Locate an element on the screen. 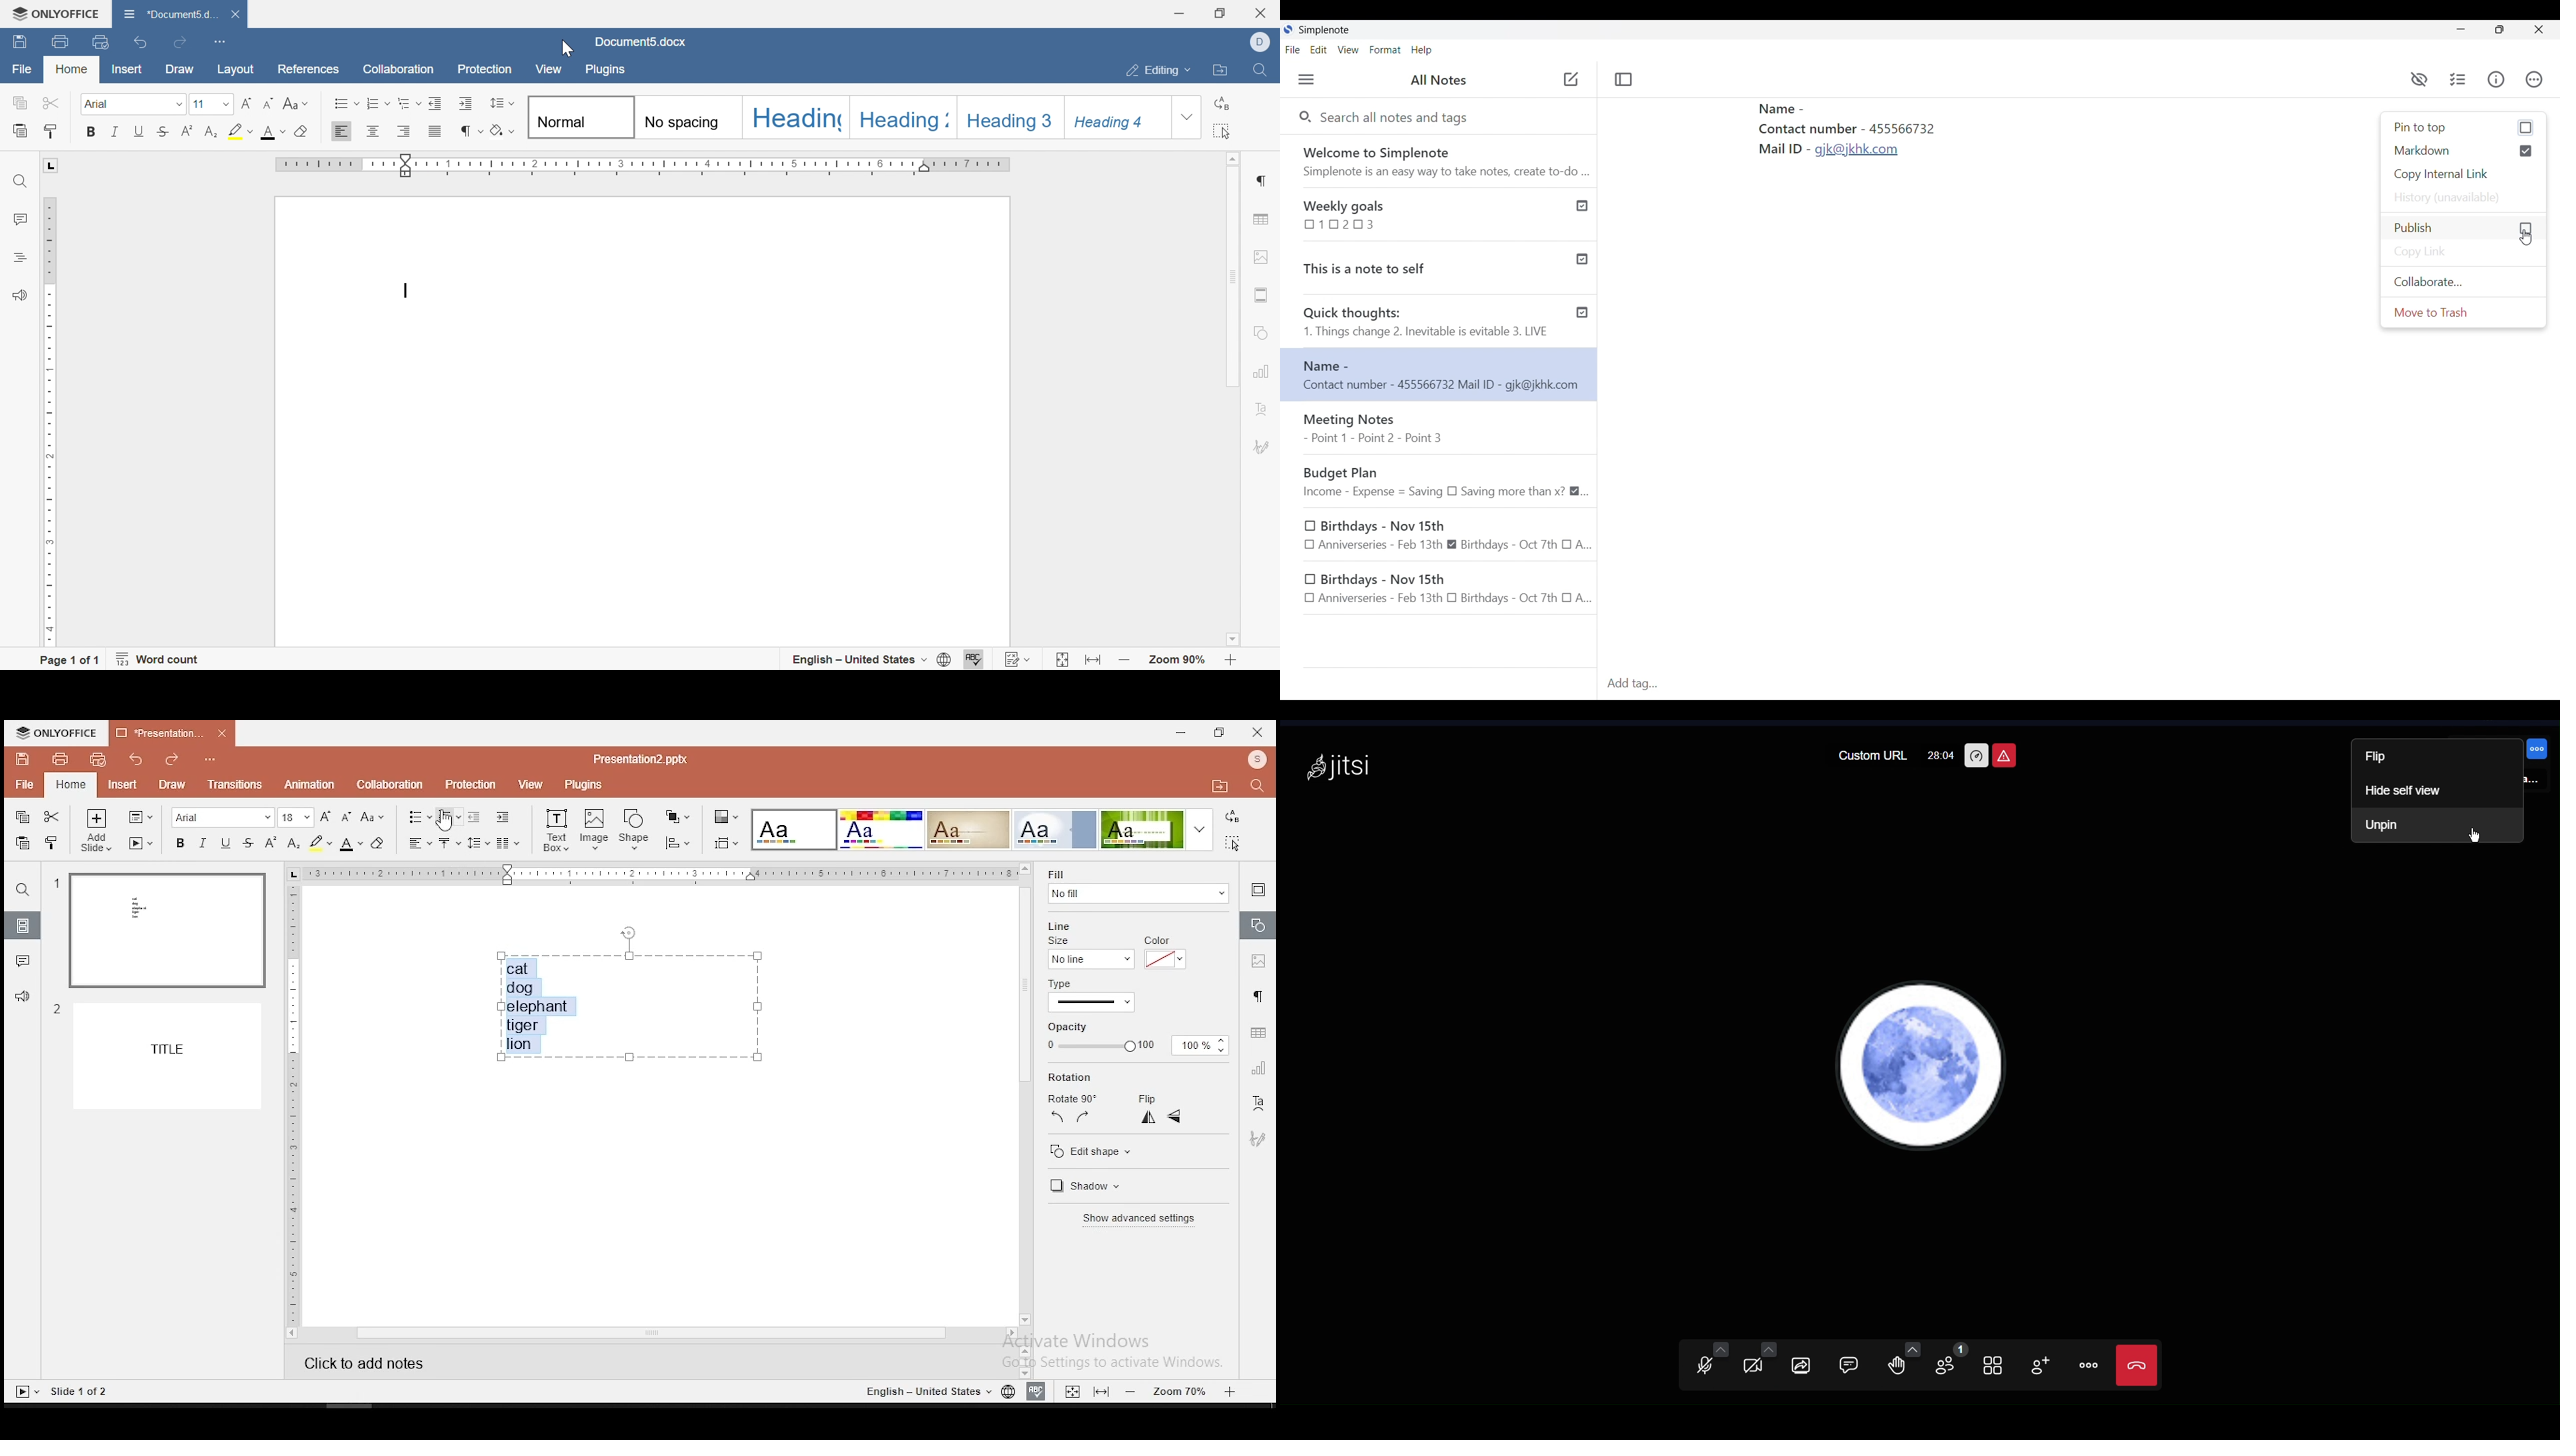  header and footer settings is located at coordinates (1263, 294).